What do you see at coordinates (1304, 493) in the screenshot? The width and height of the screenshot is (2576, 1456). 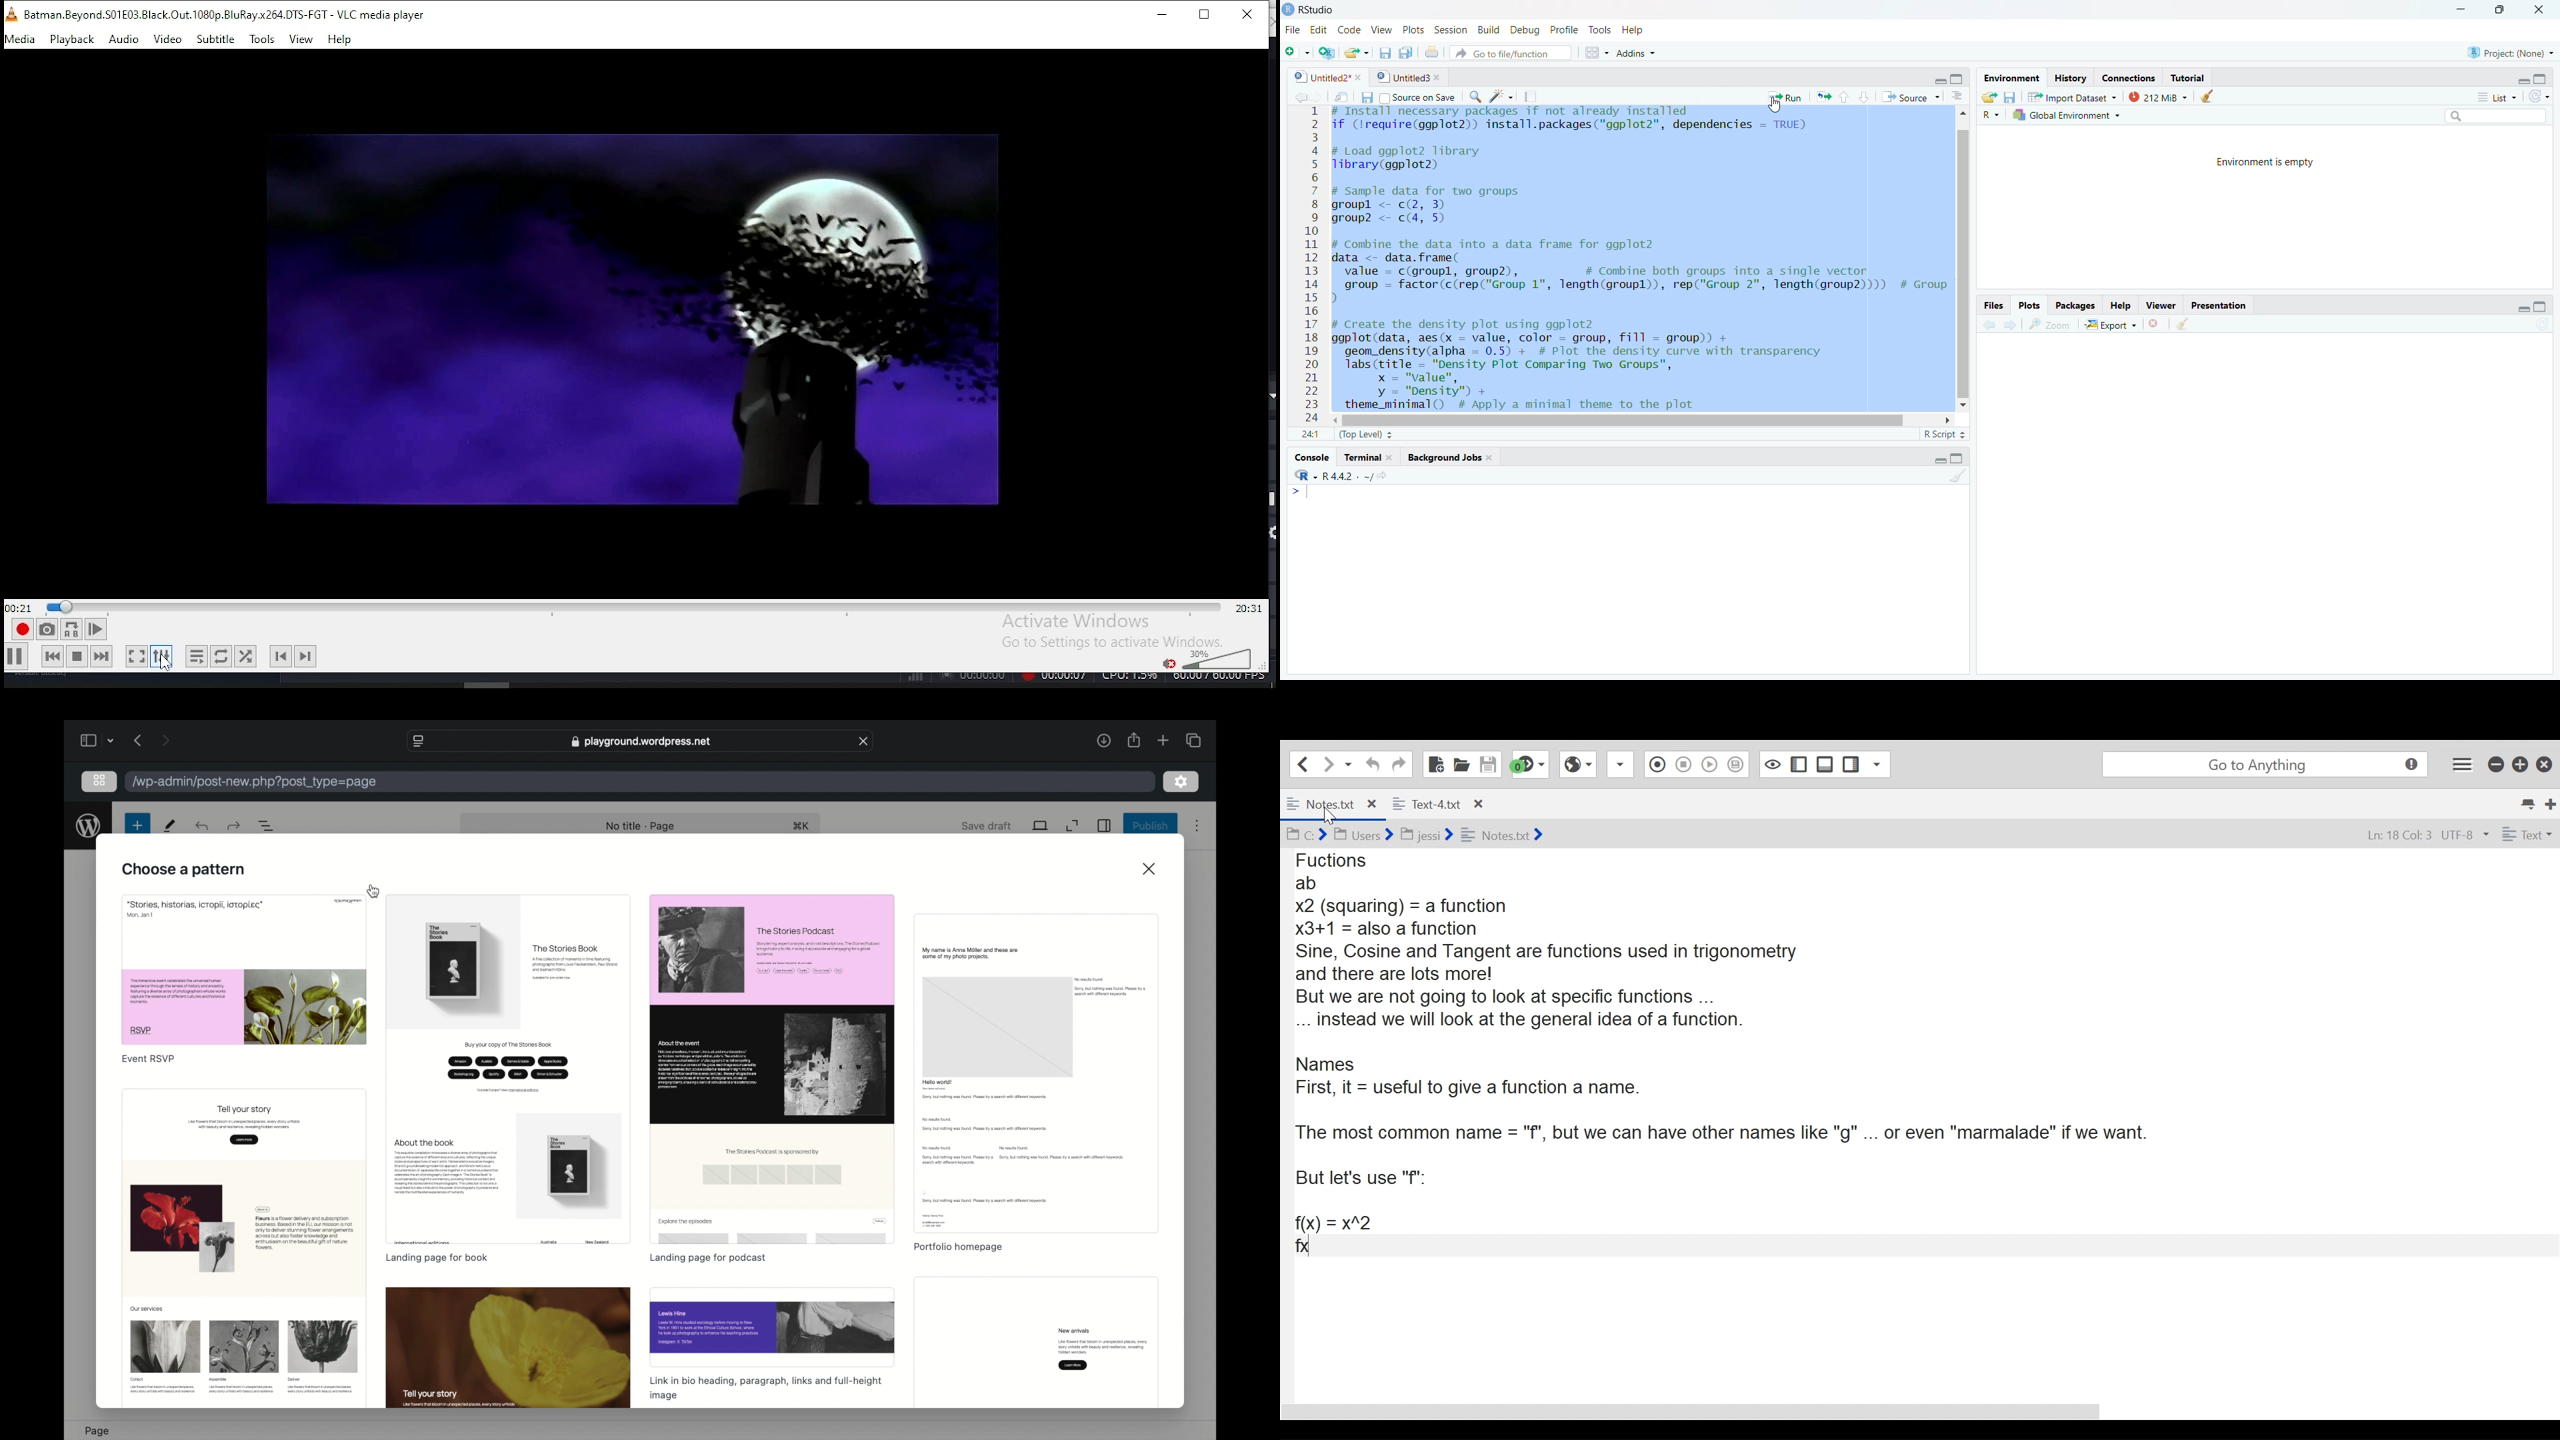 I see `` at bounding box center [1304, 493].